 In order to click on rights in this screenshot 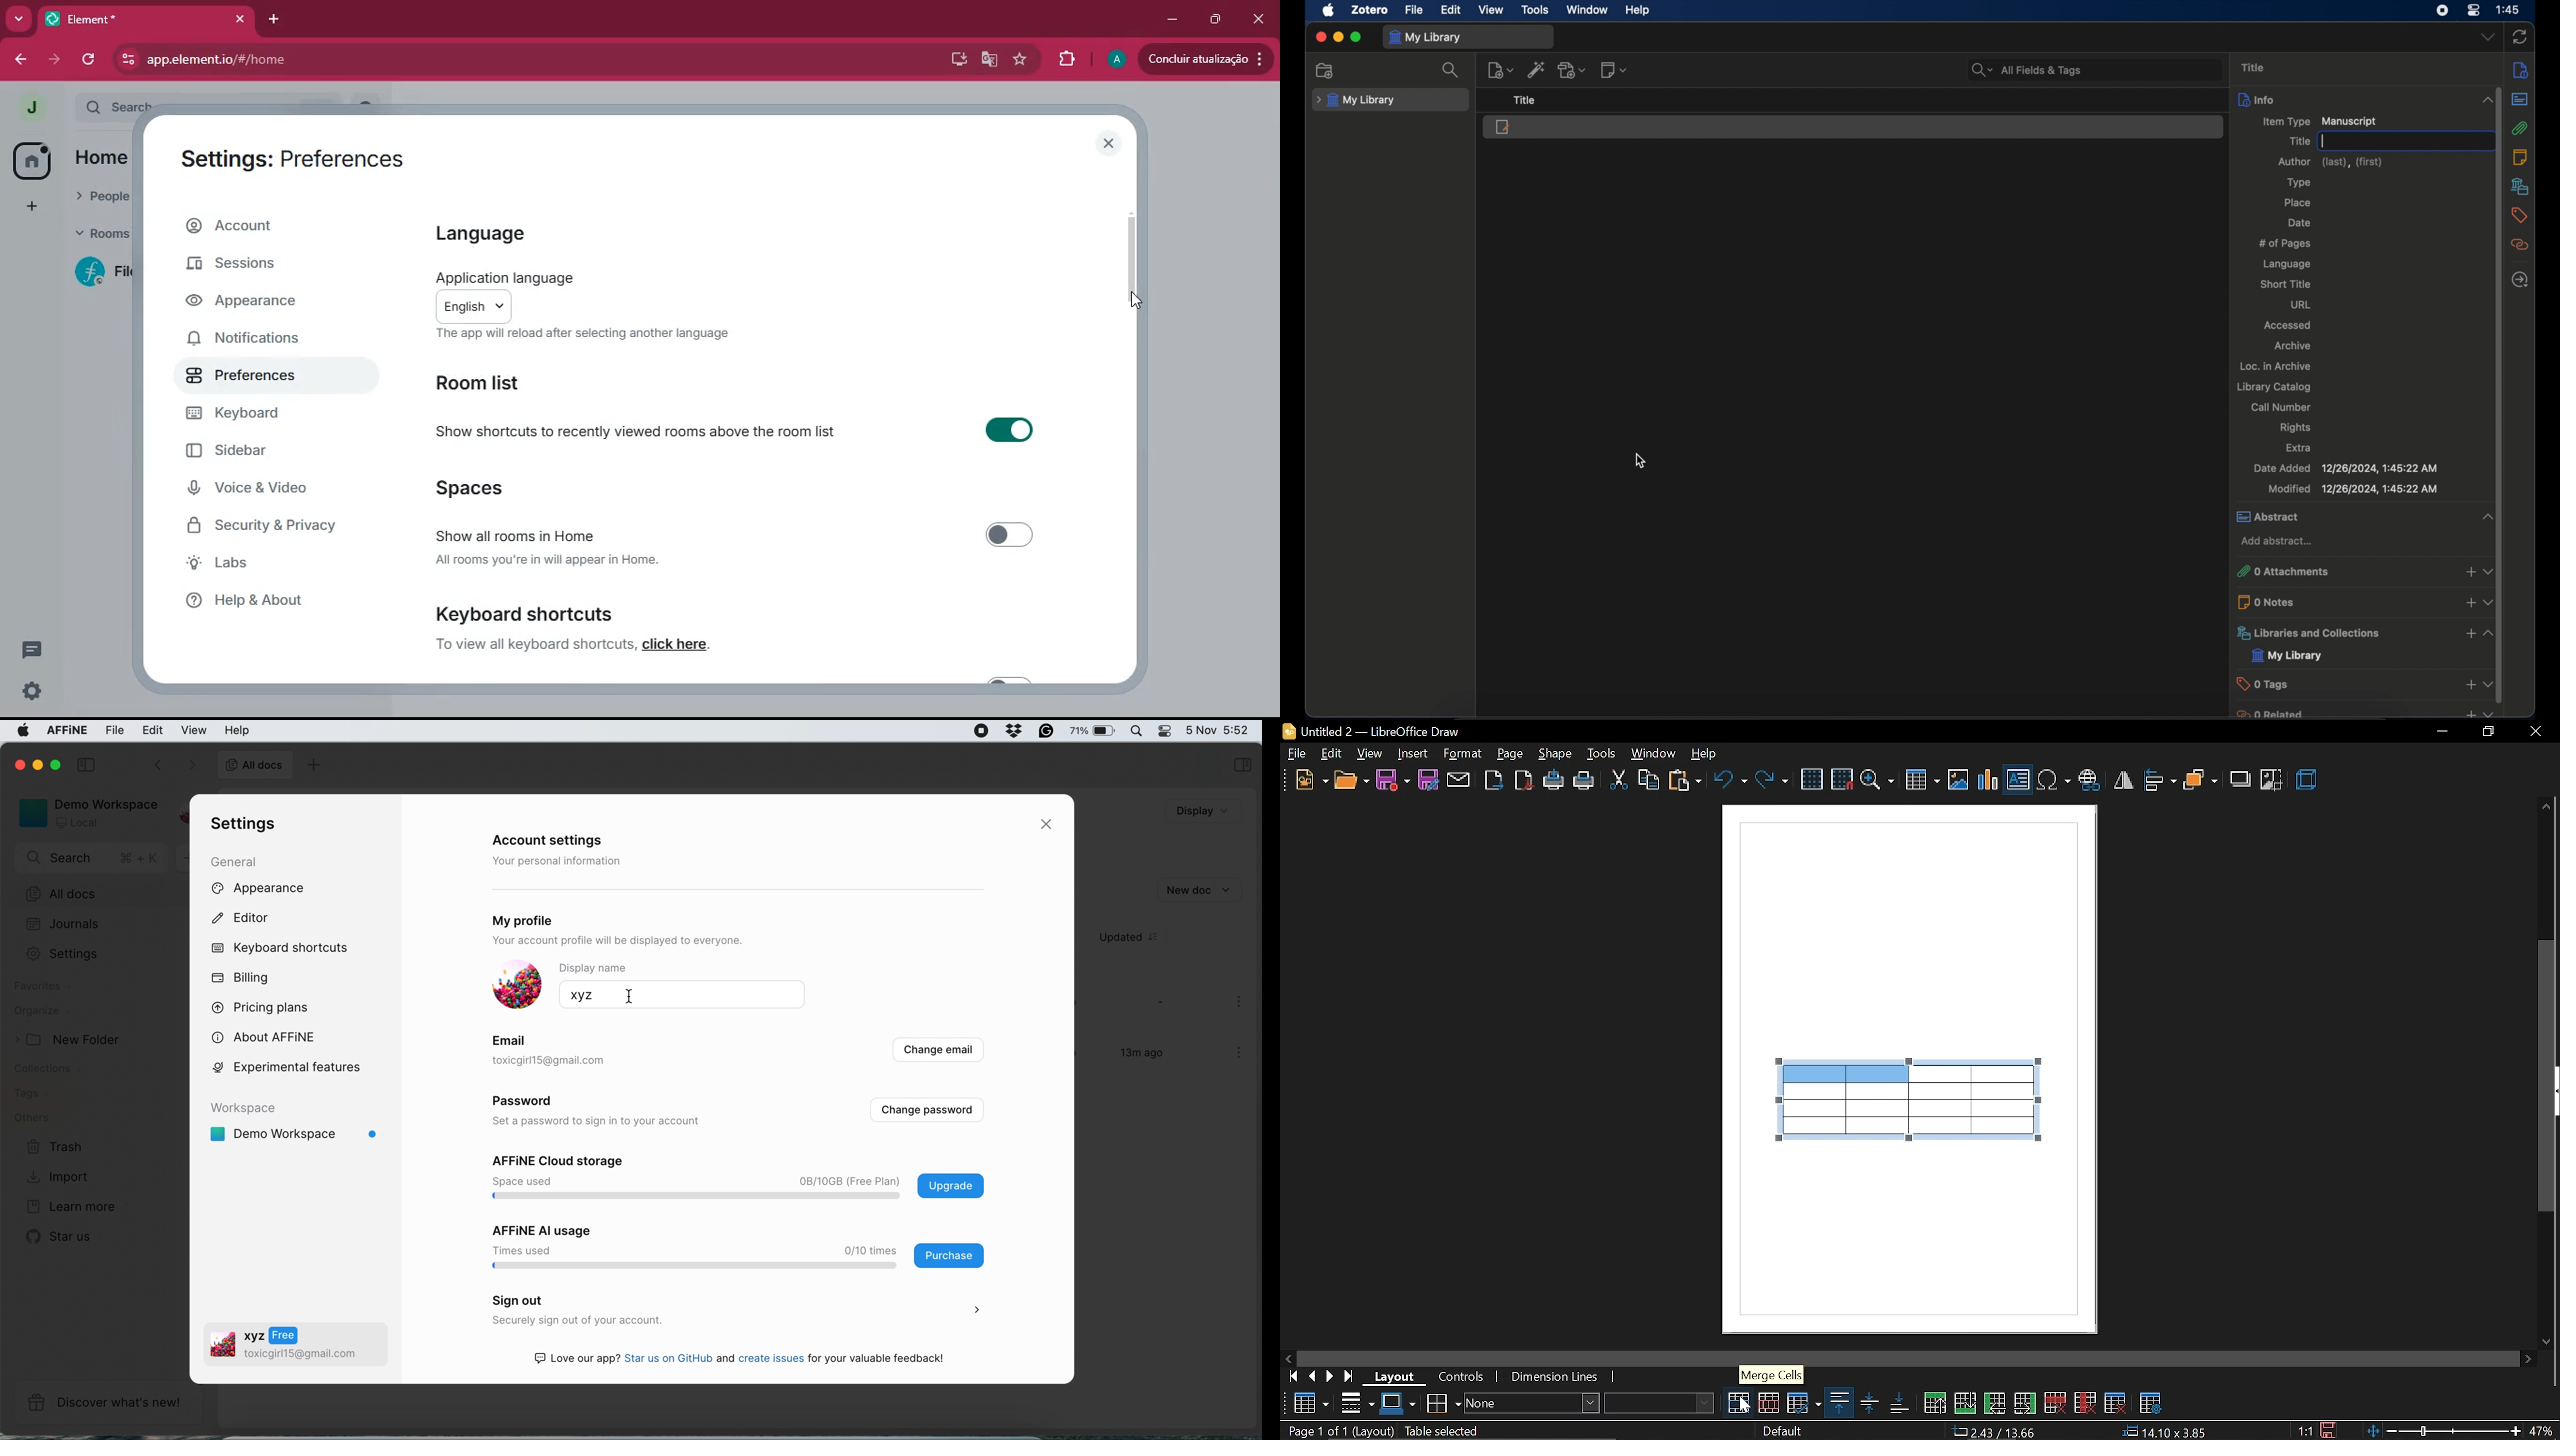, I will do `click(2296, 428)`.